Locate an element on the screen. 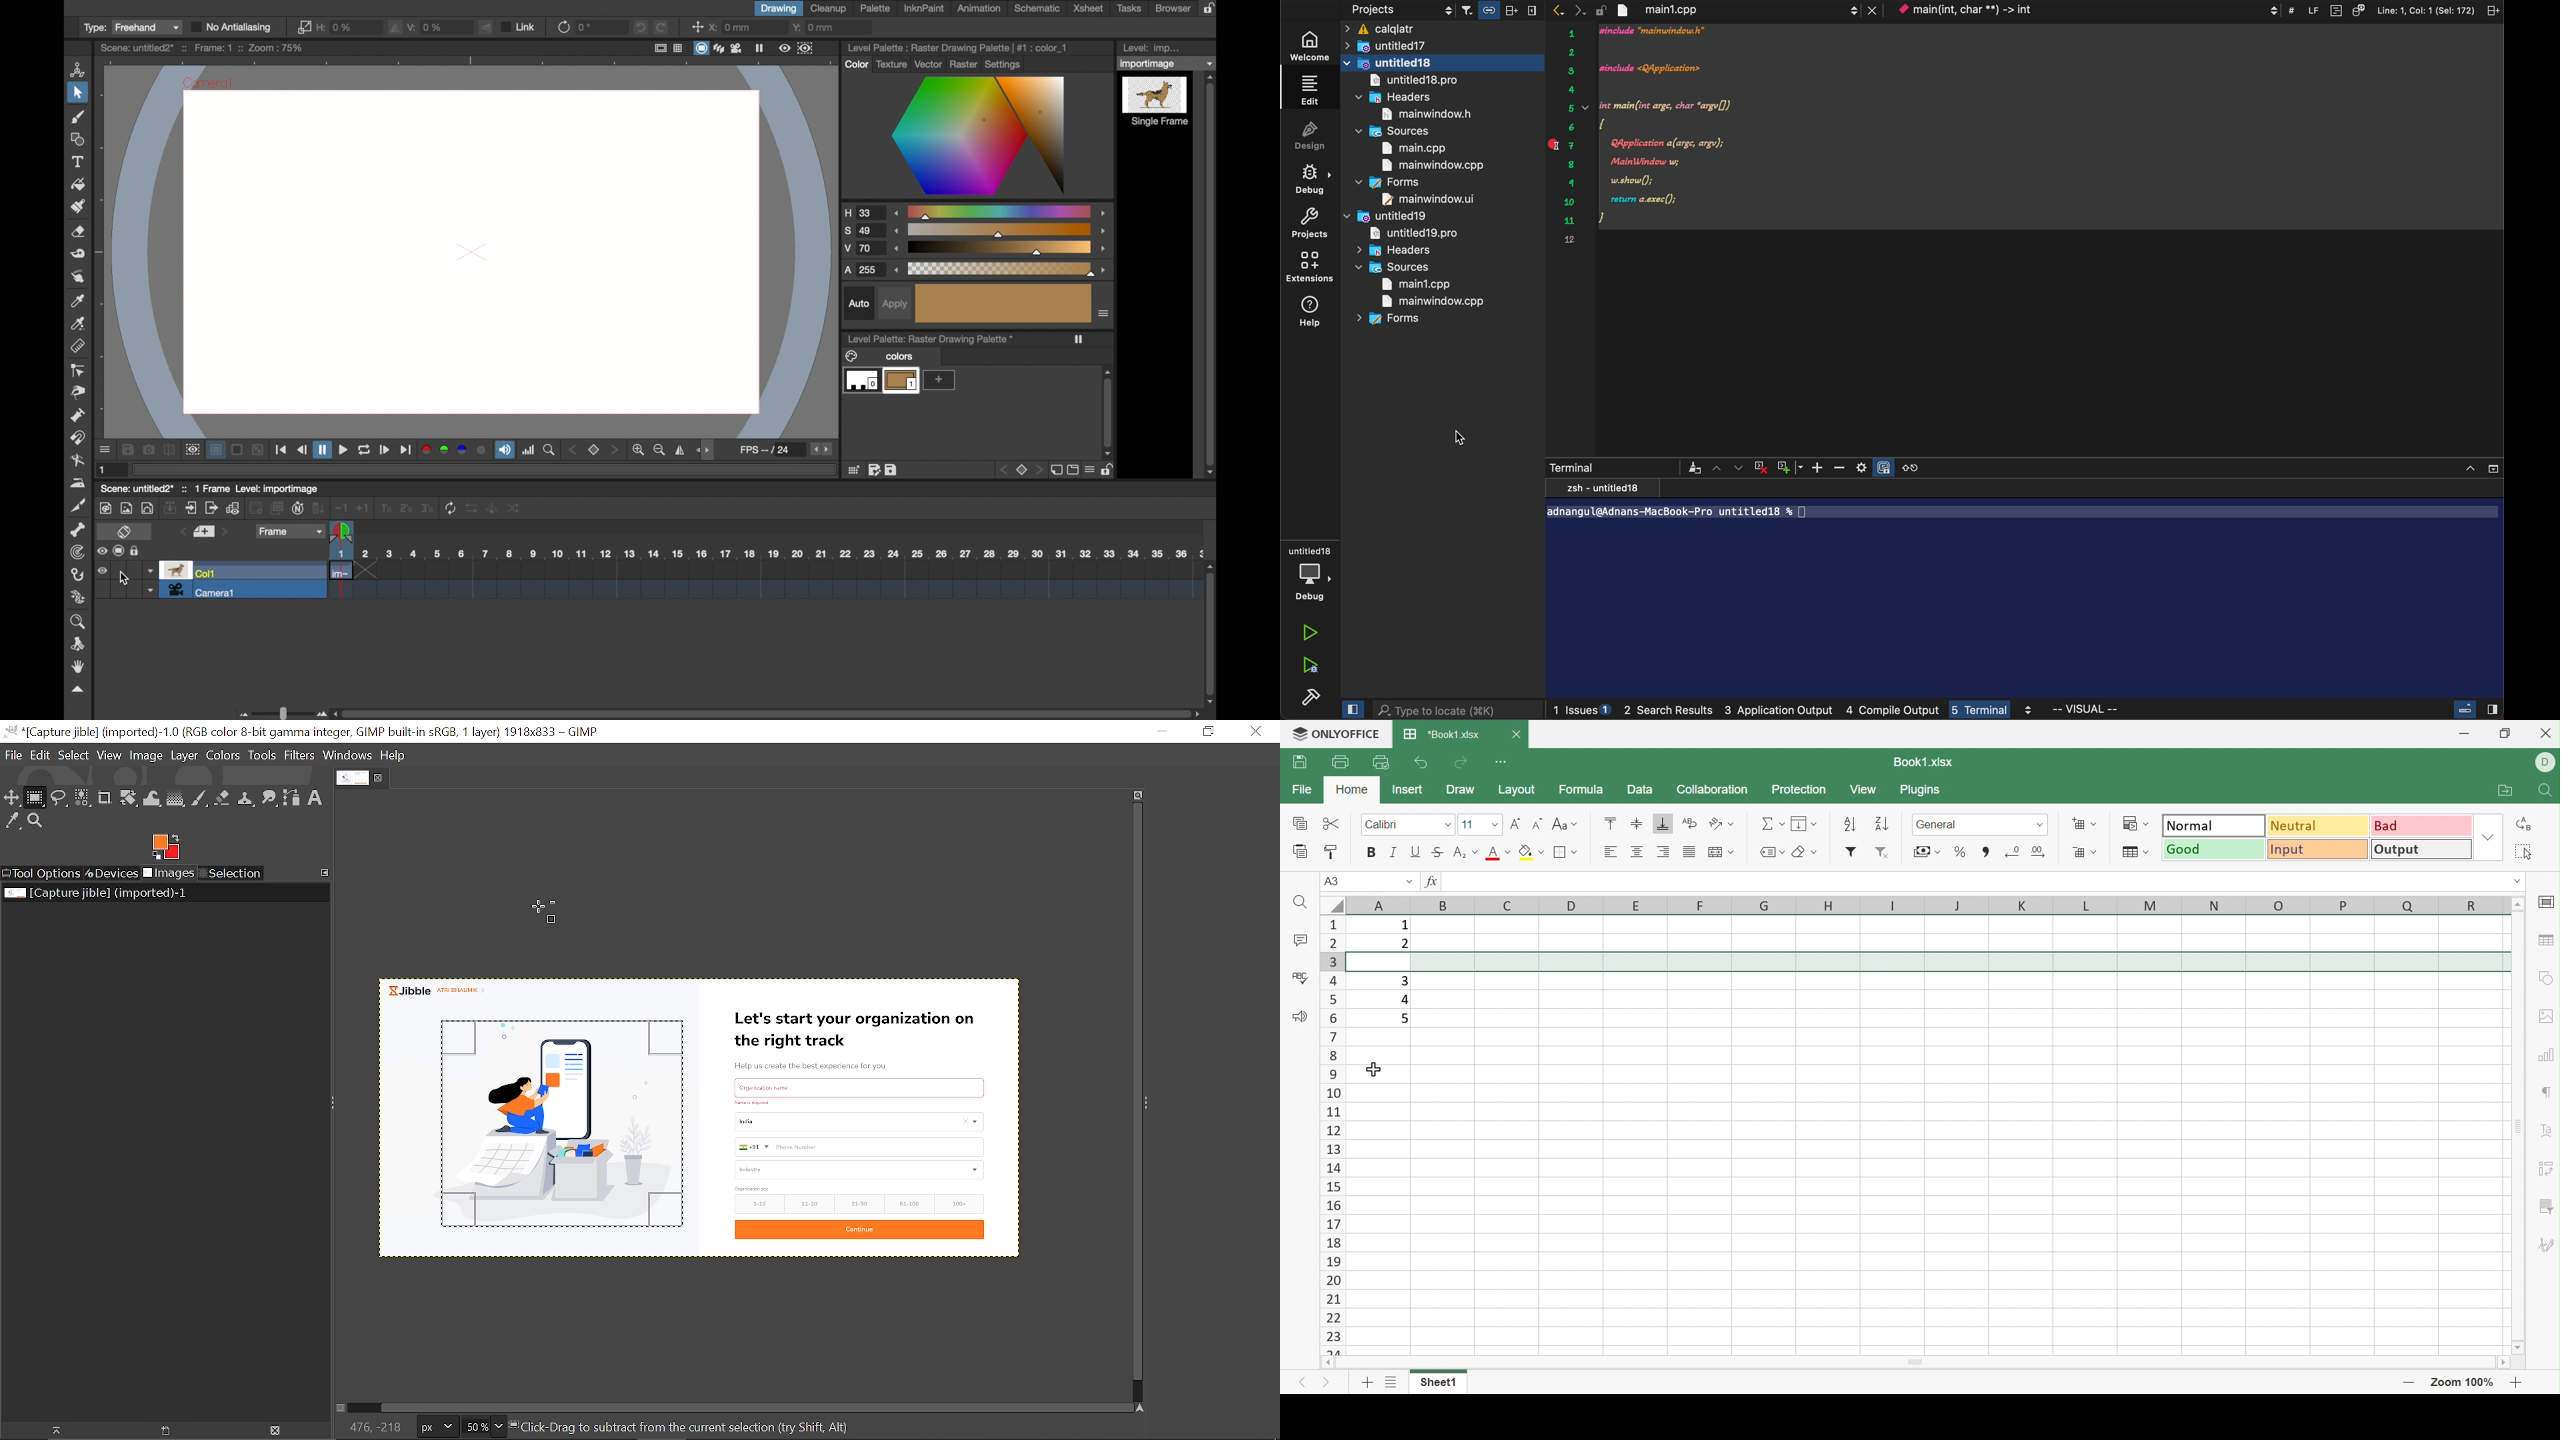 This screenshot has width=2576, height=1456. frame is located at coordinates (806, 48).